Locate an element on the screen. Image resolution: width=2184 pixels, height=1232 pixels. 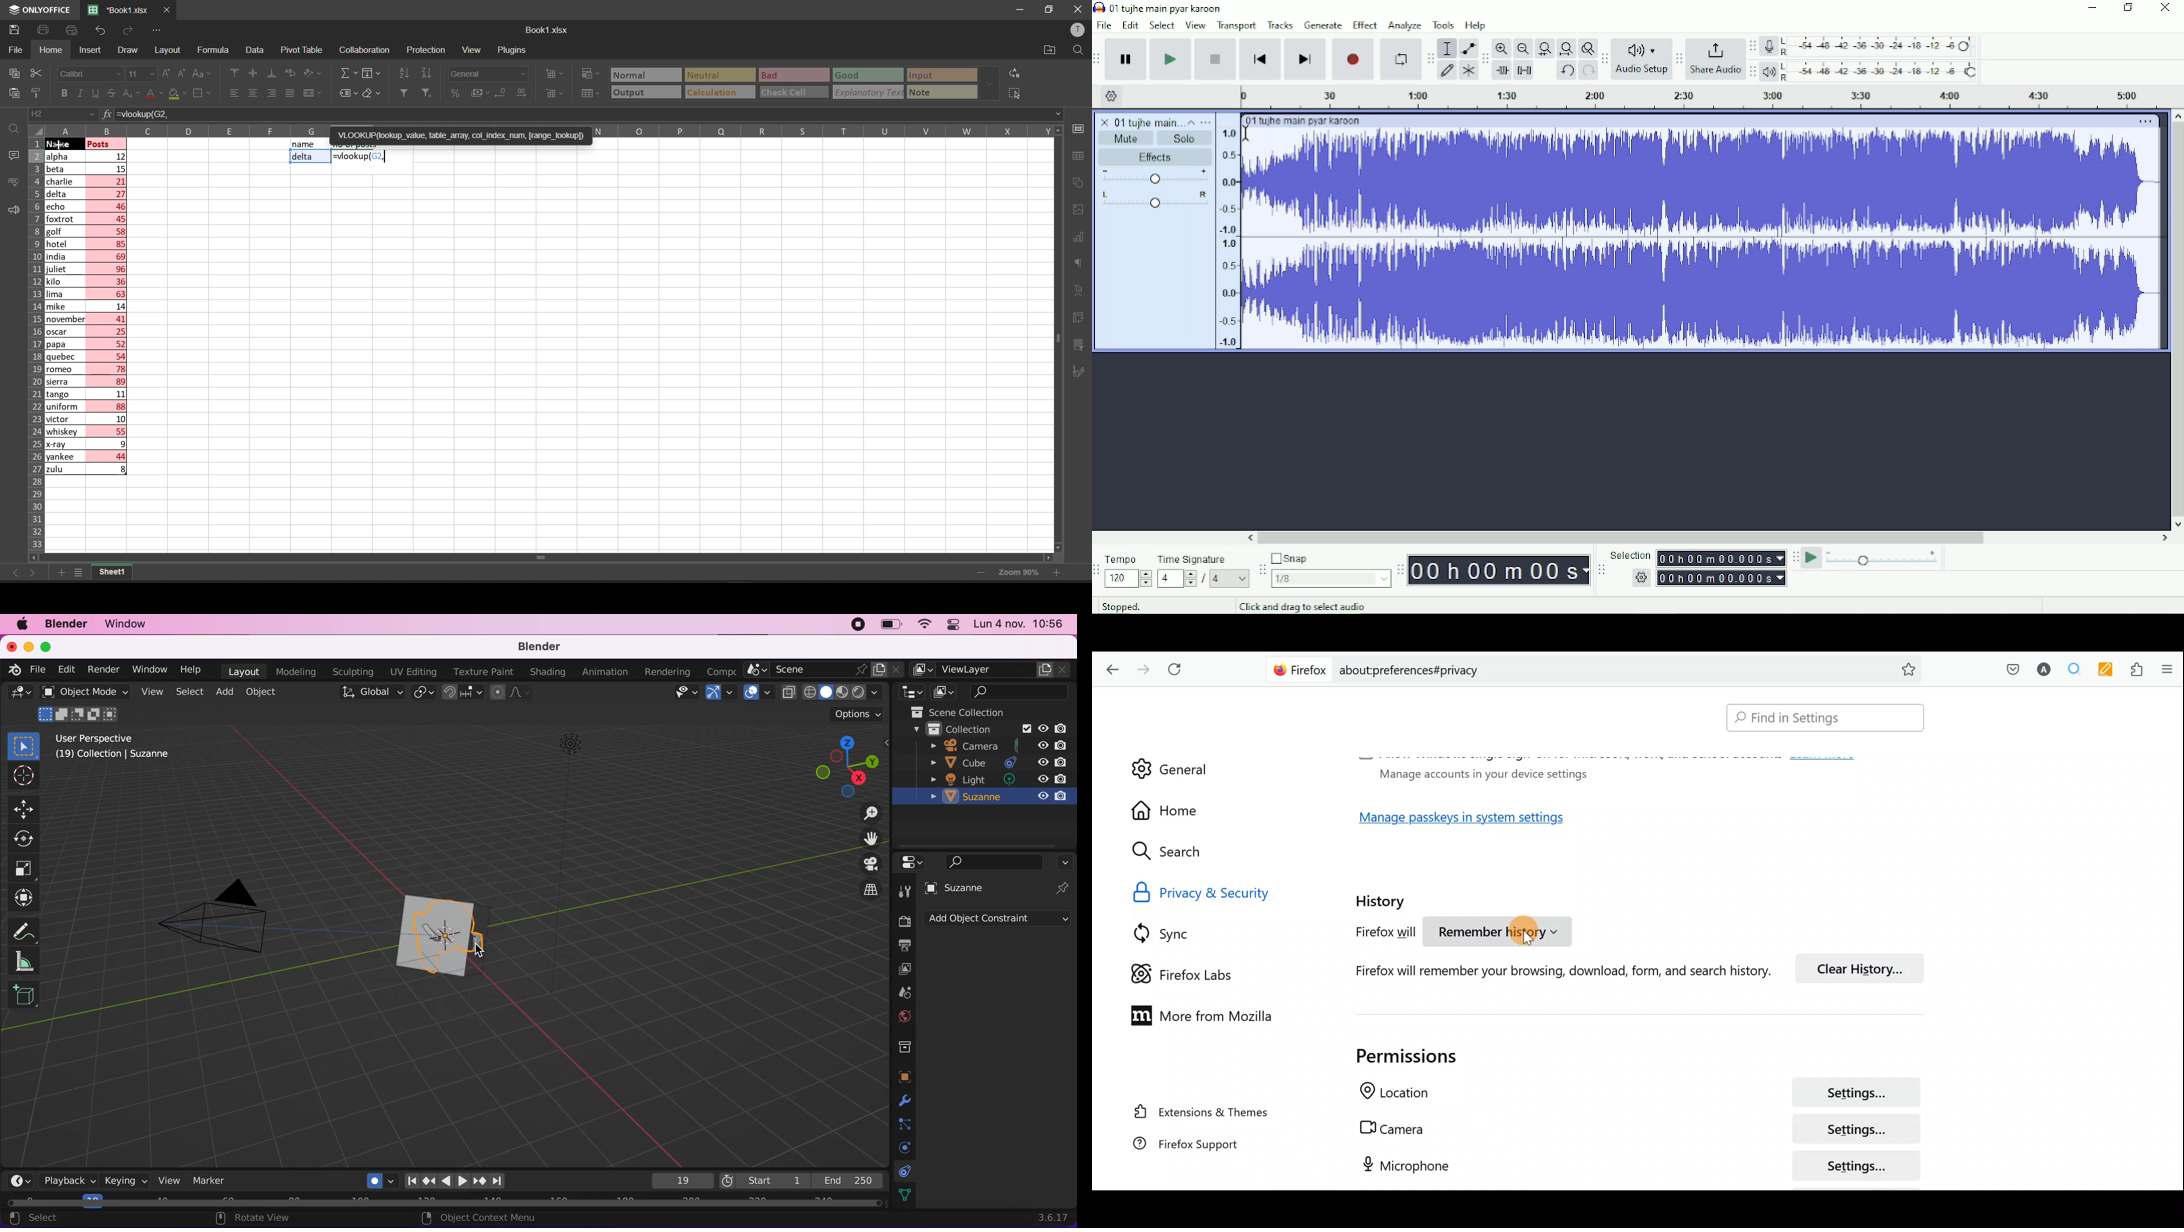
scroll down is located at coordinates (1060, 548).